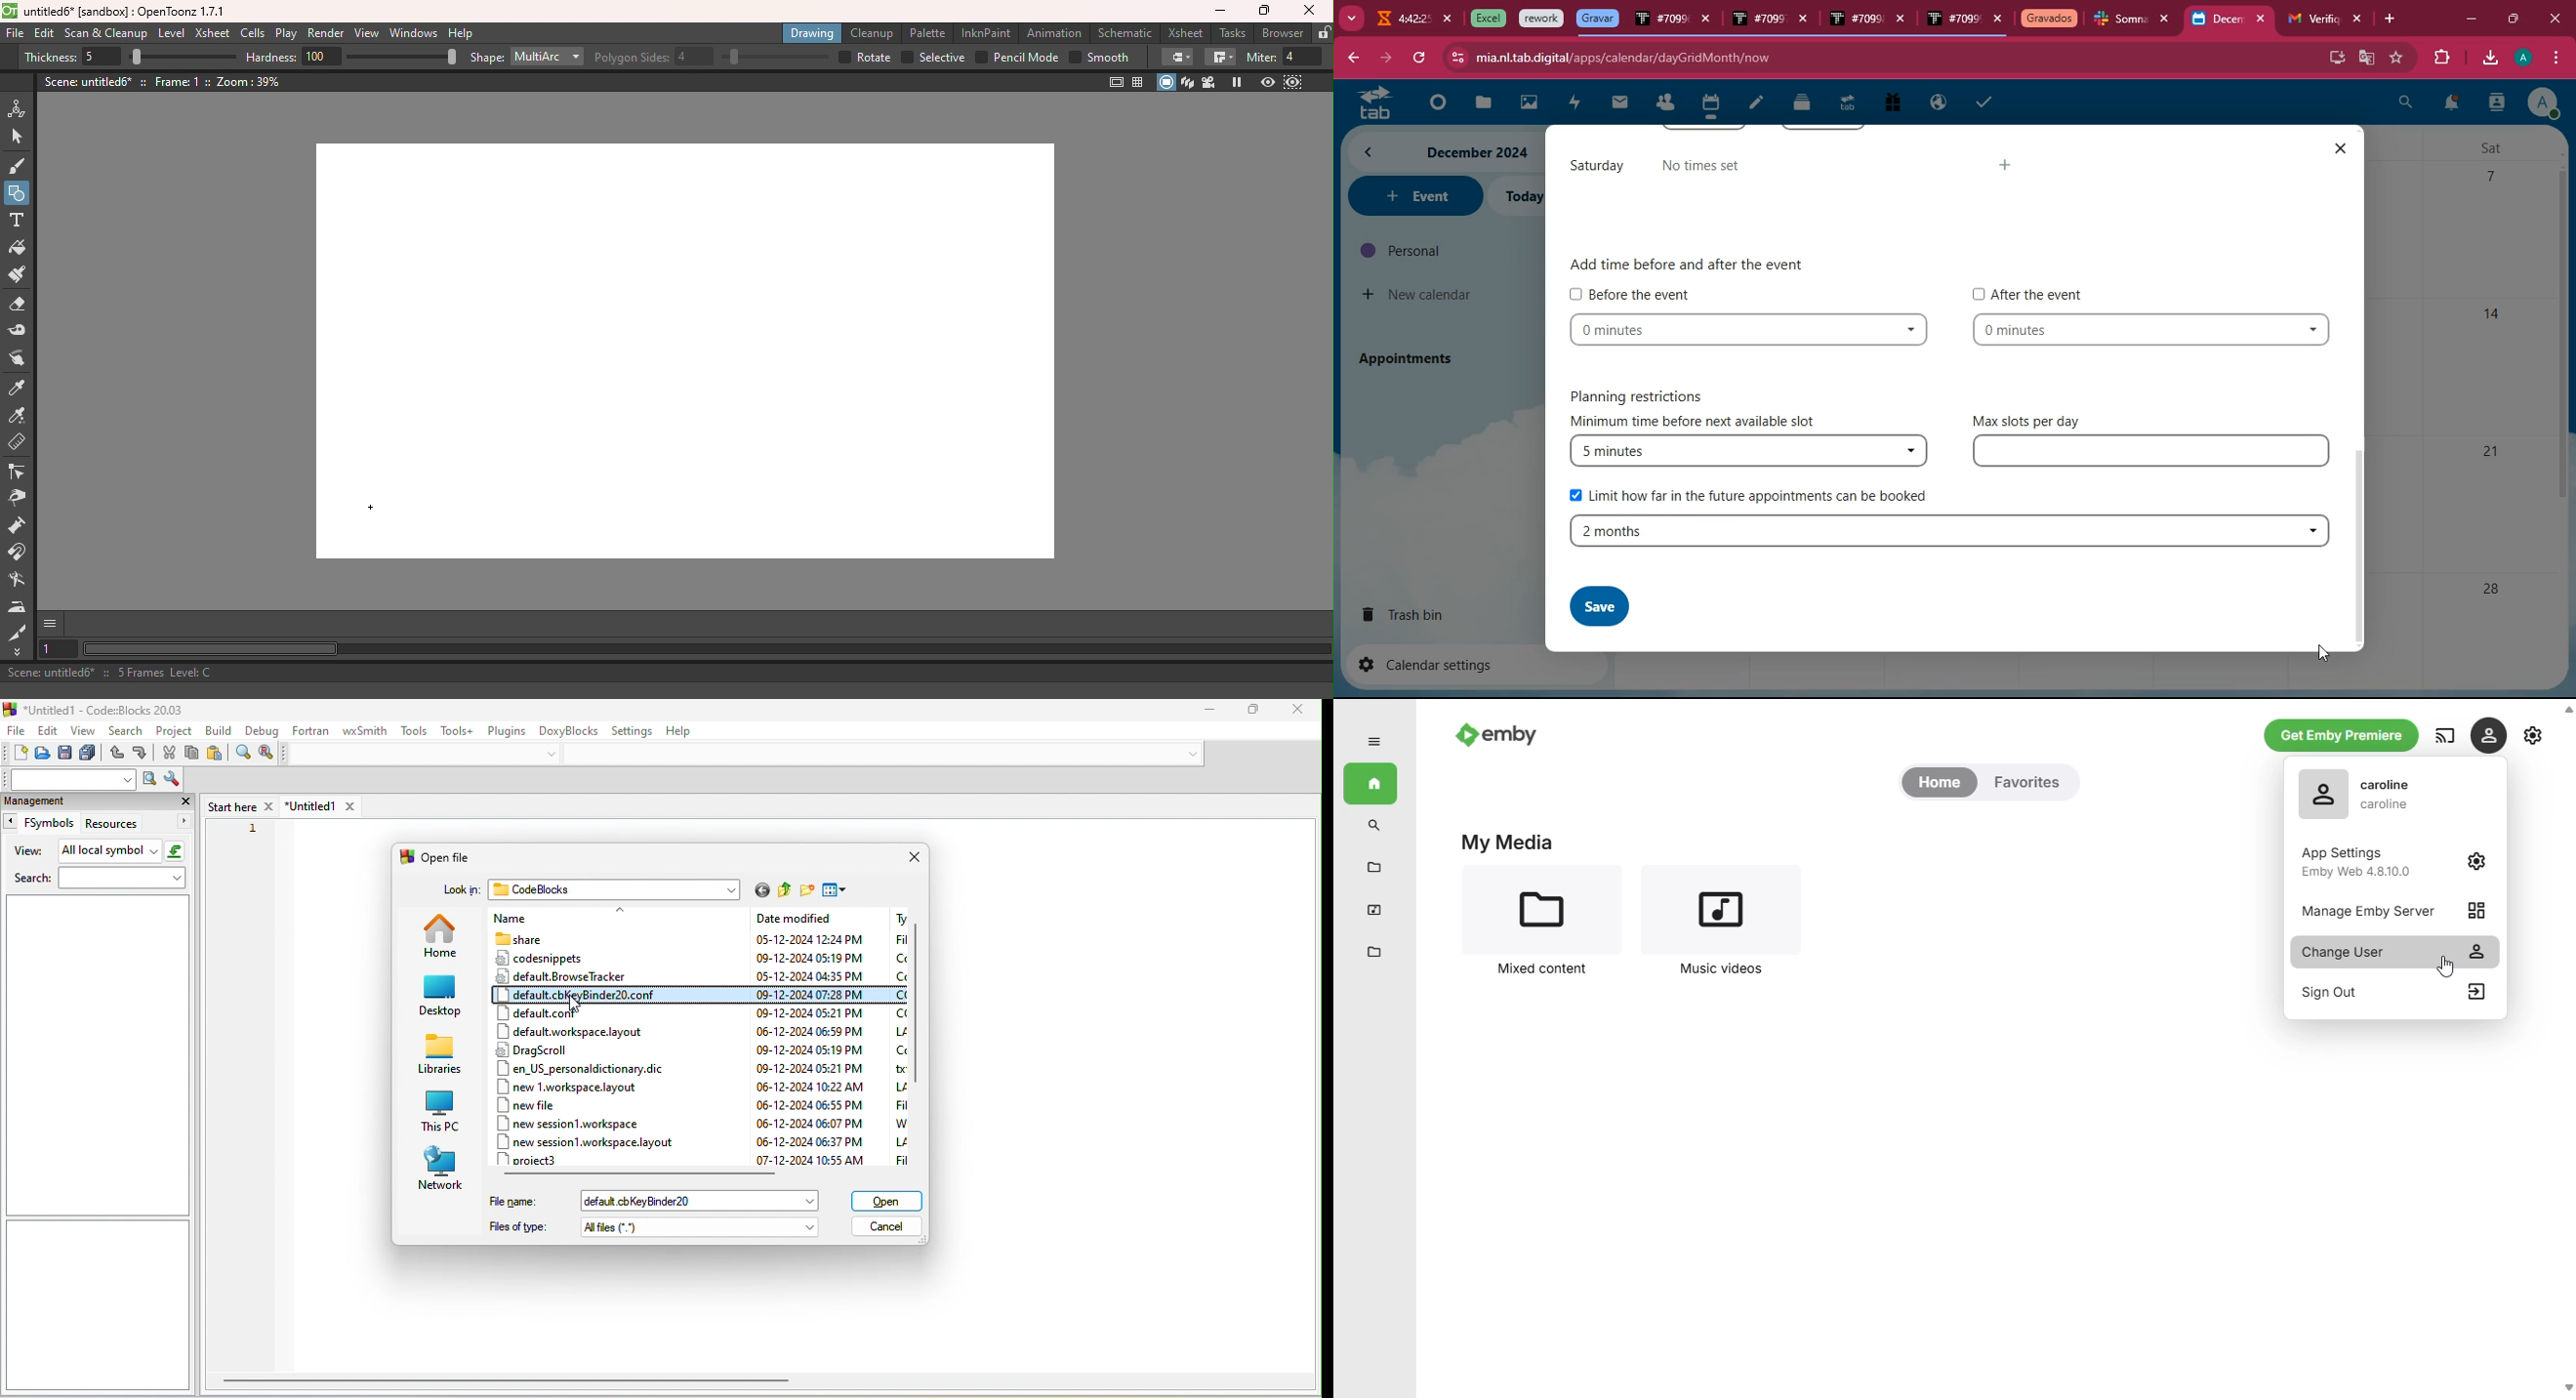  Describe the element at coordinates (327, 34) in the screenshot. I see `Render` at that location.